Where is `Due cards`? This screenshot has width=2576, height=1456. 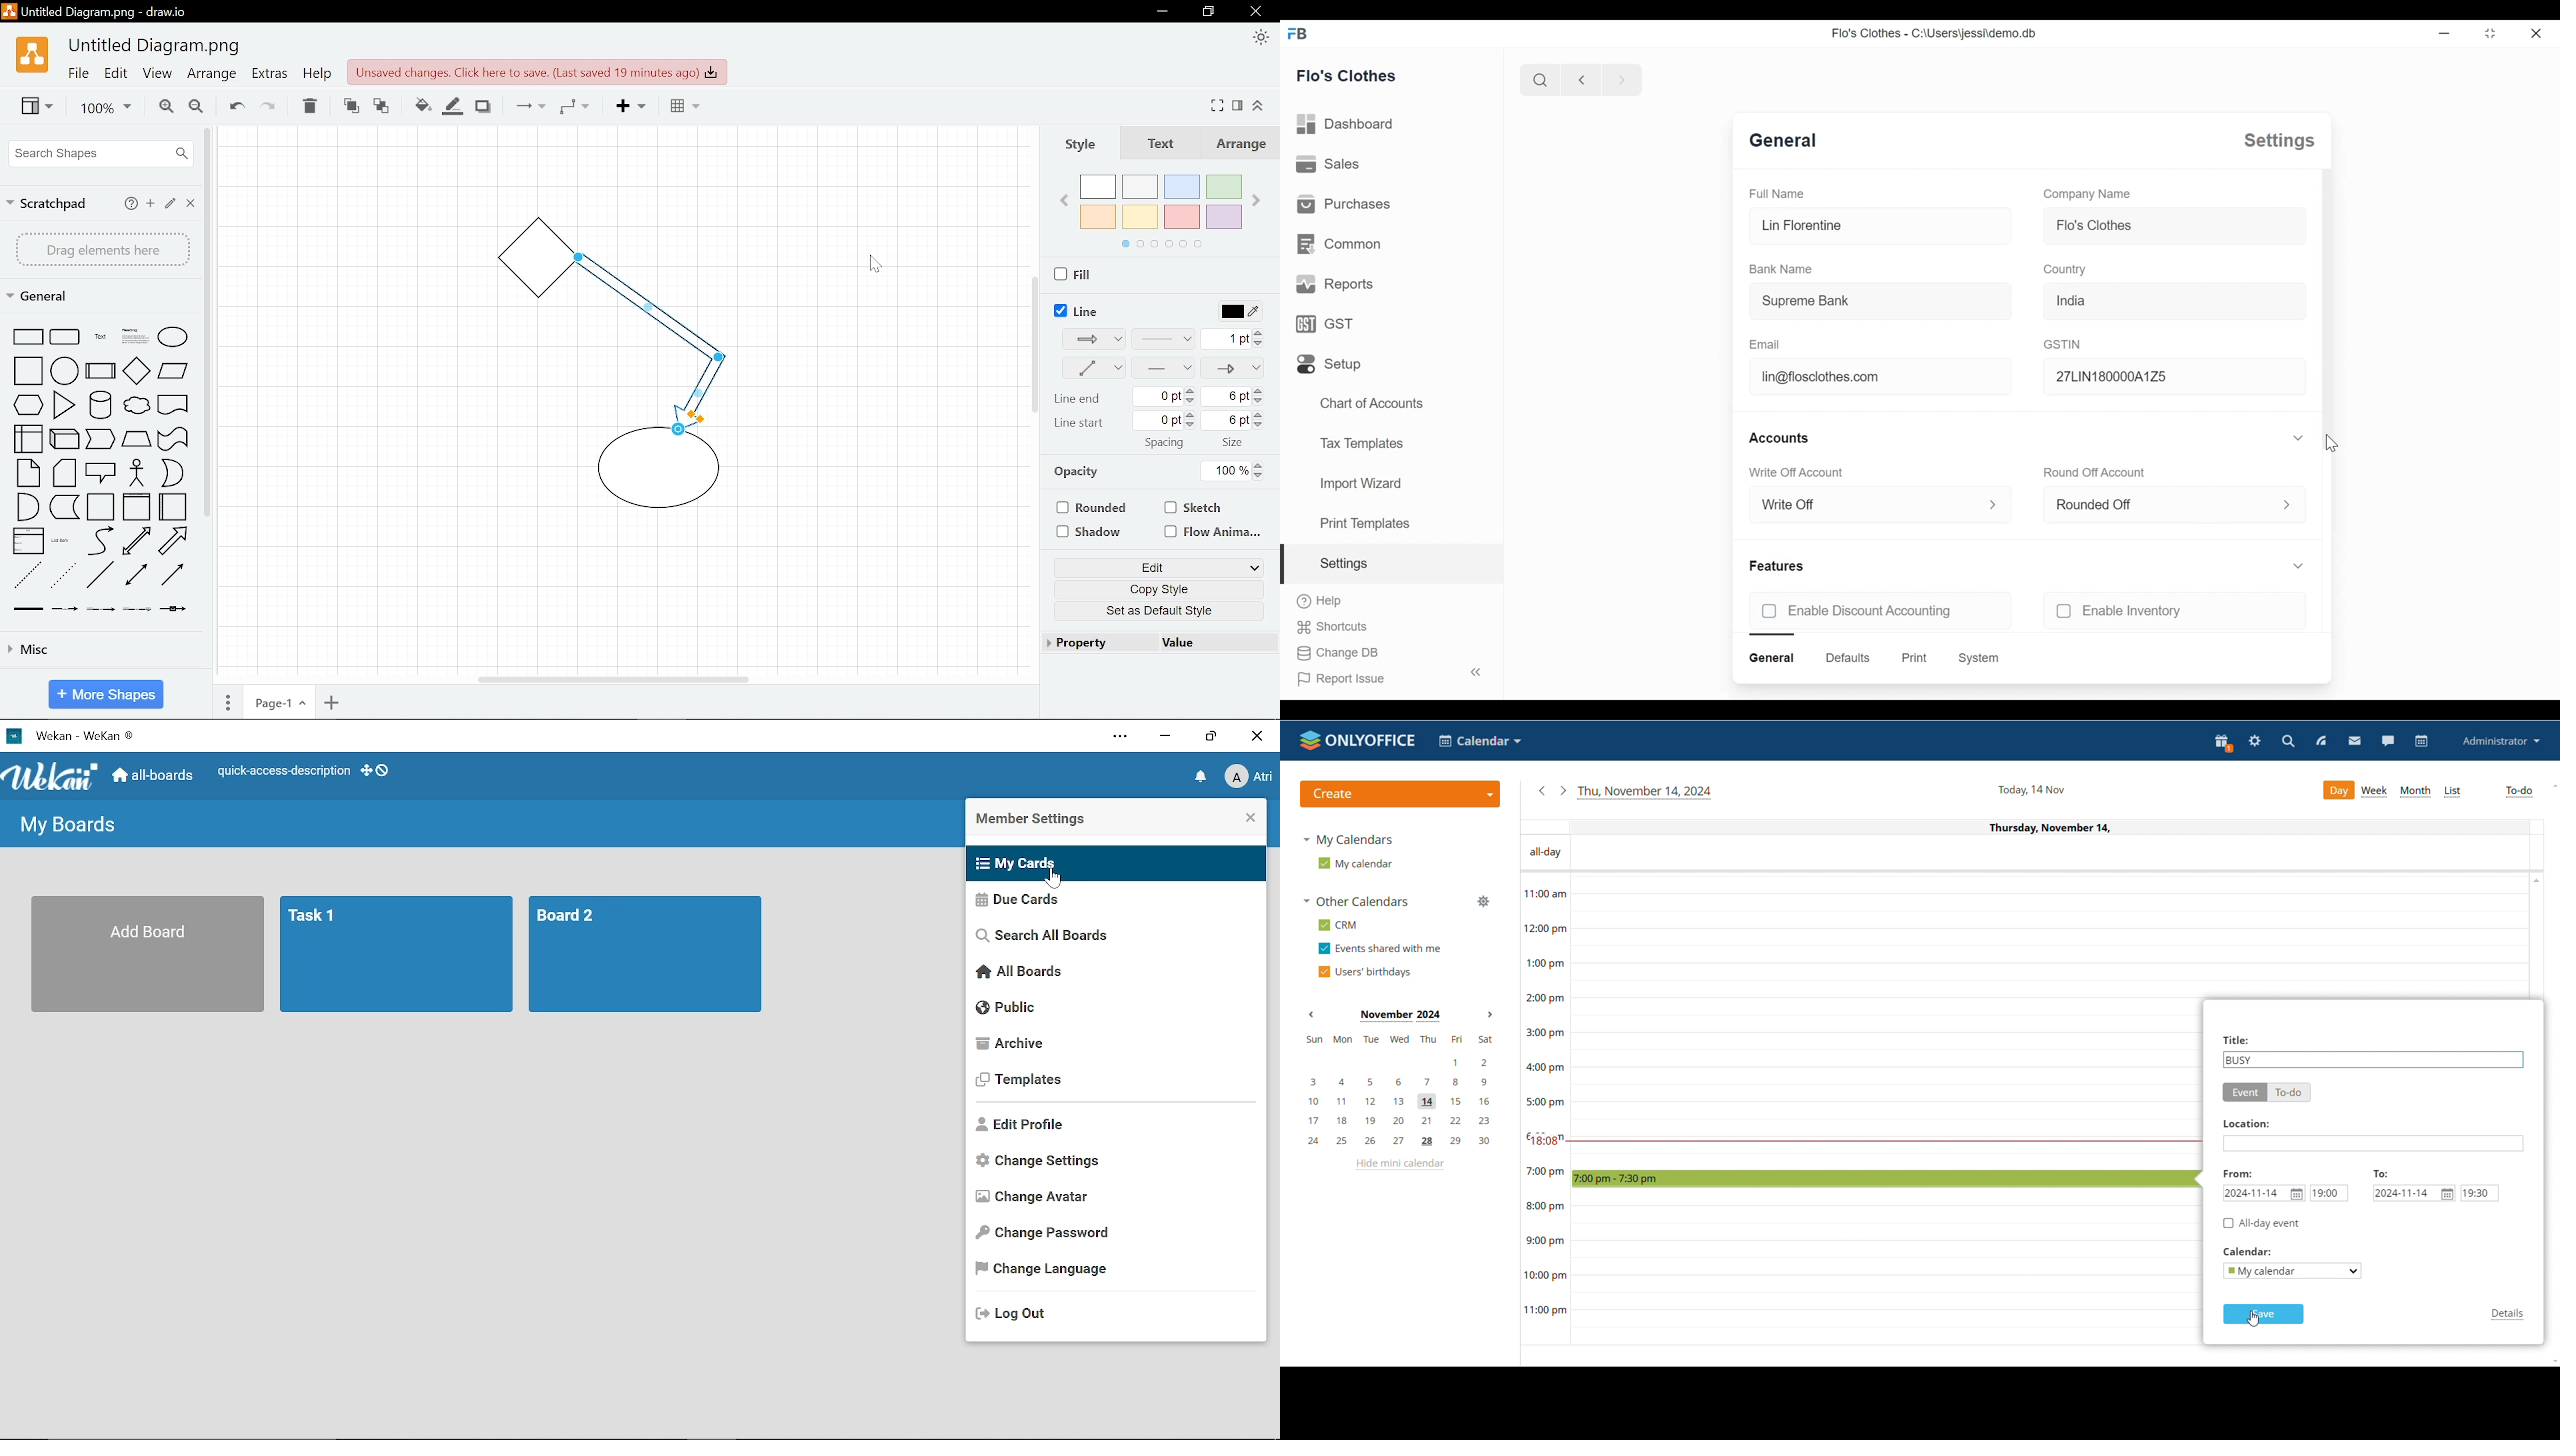 Due cards is located at coordinates (1106, 903).